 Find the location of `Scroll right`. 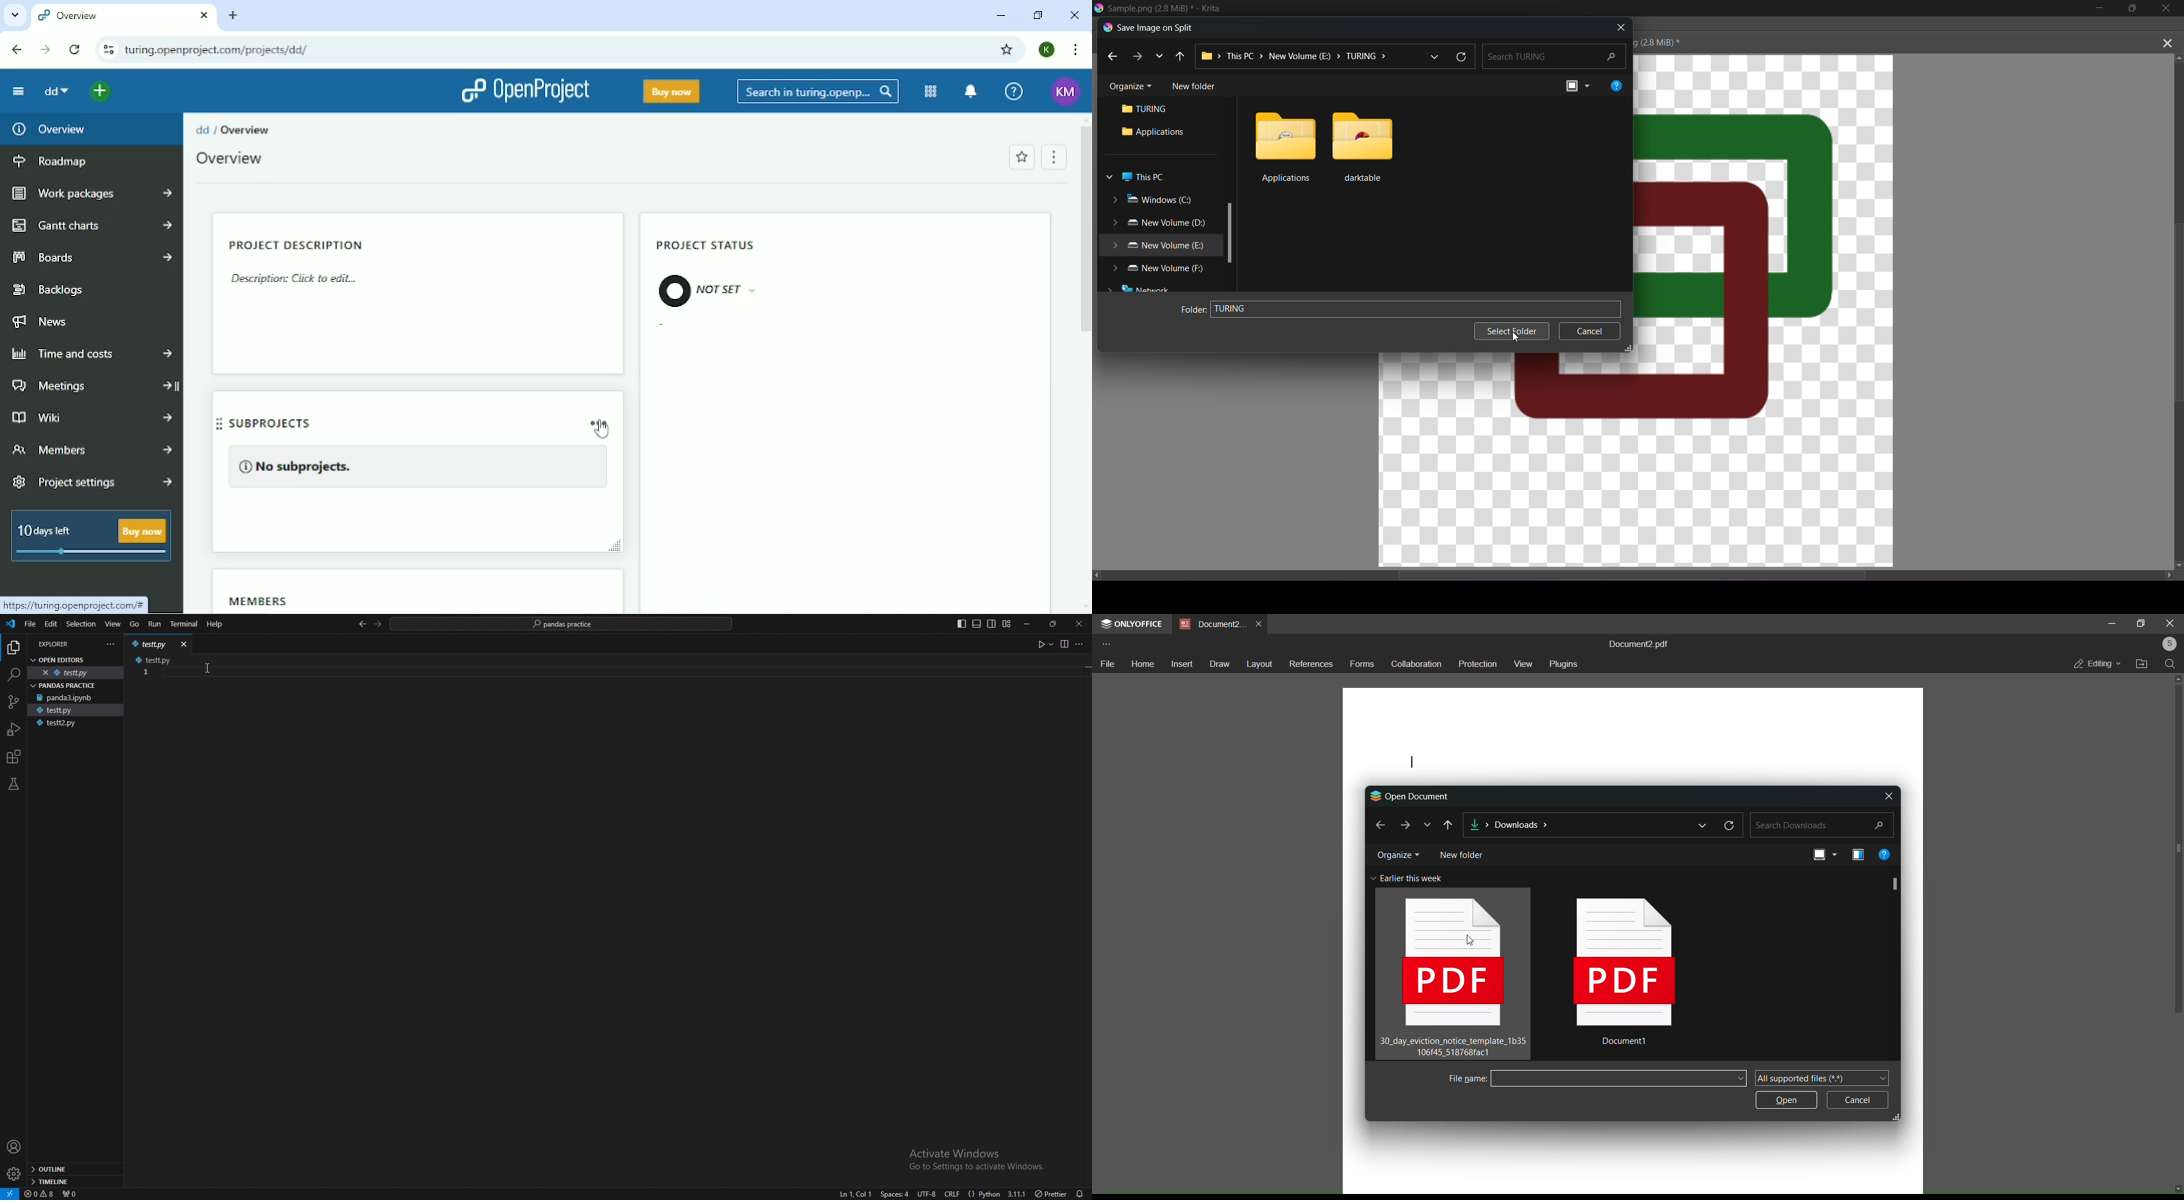

Scroll right is located at coordinates (2165, 574).